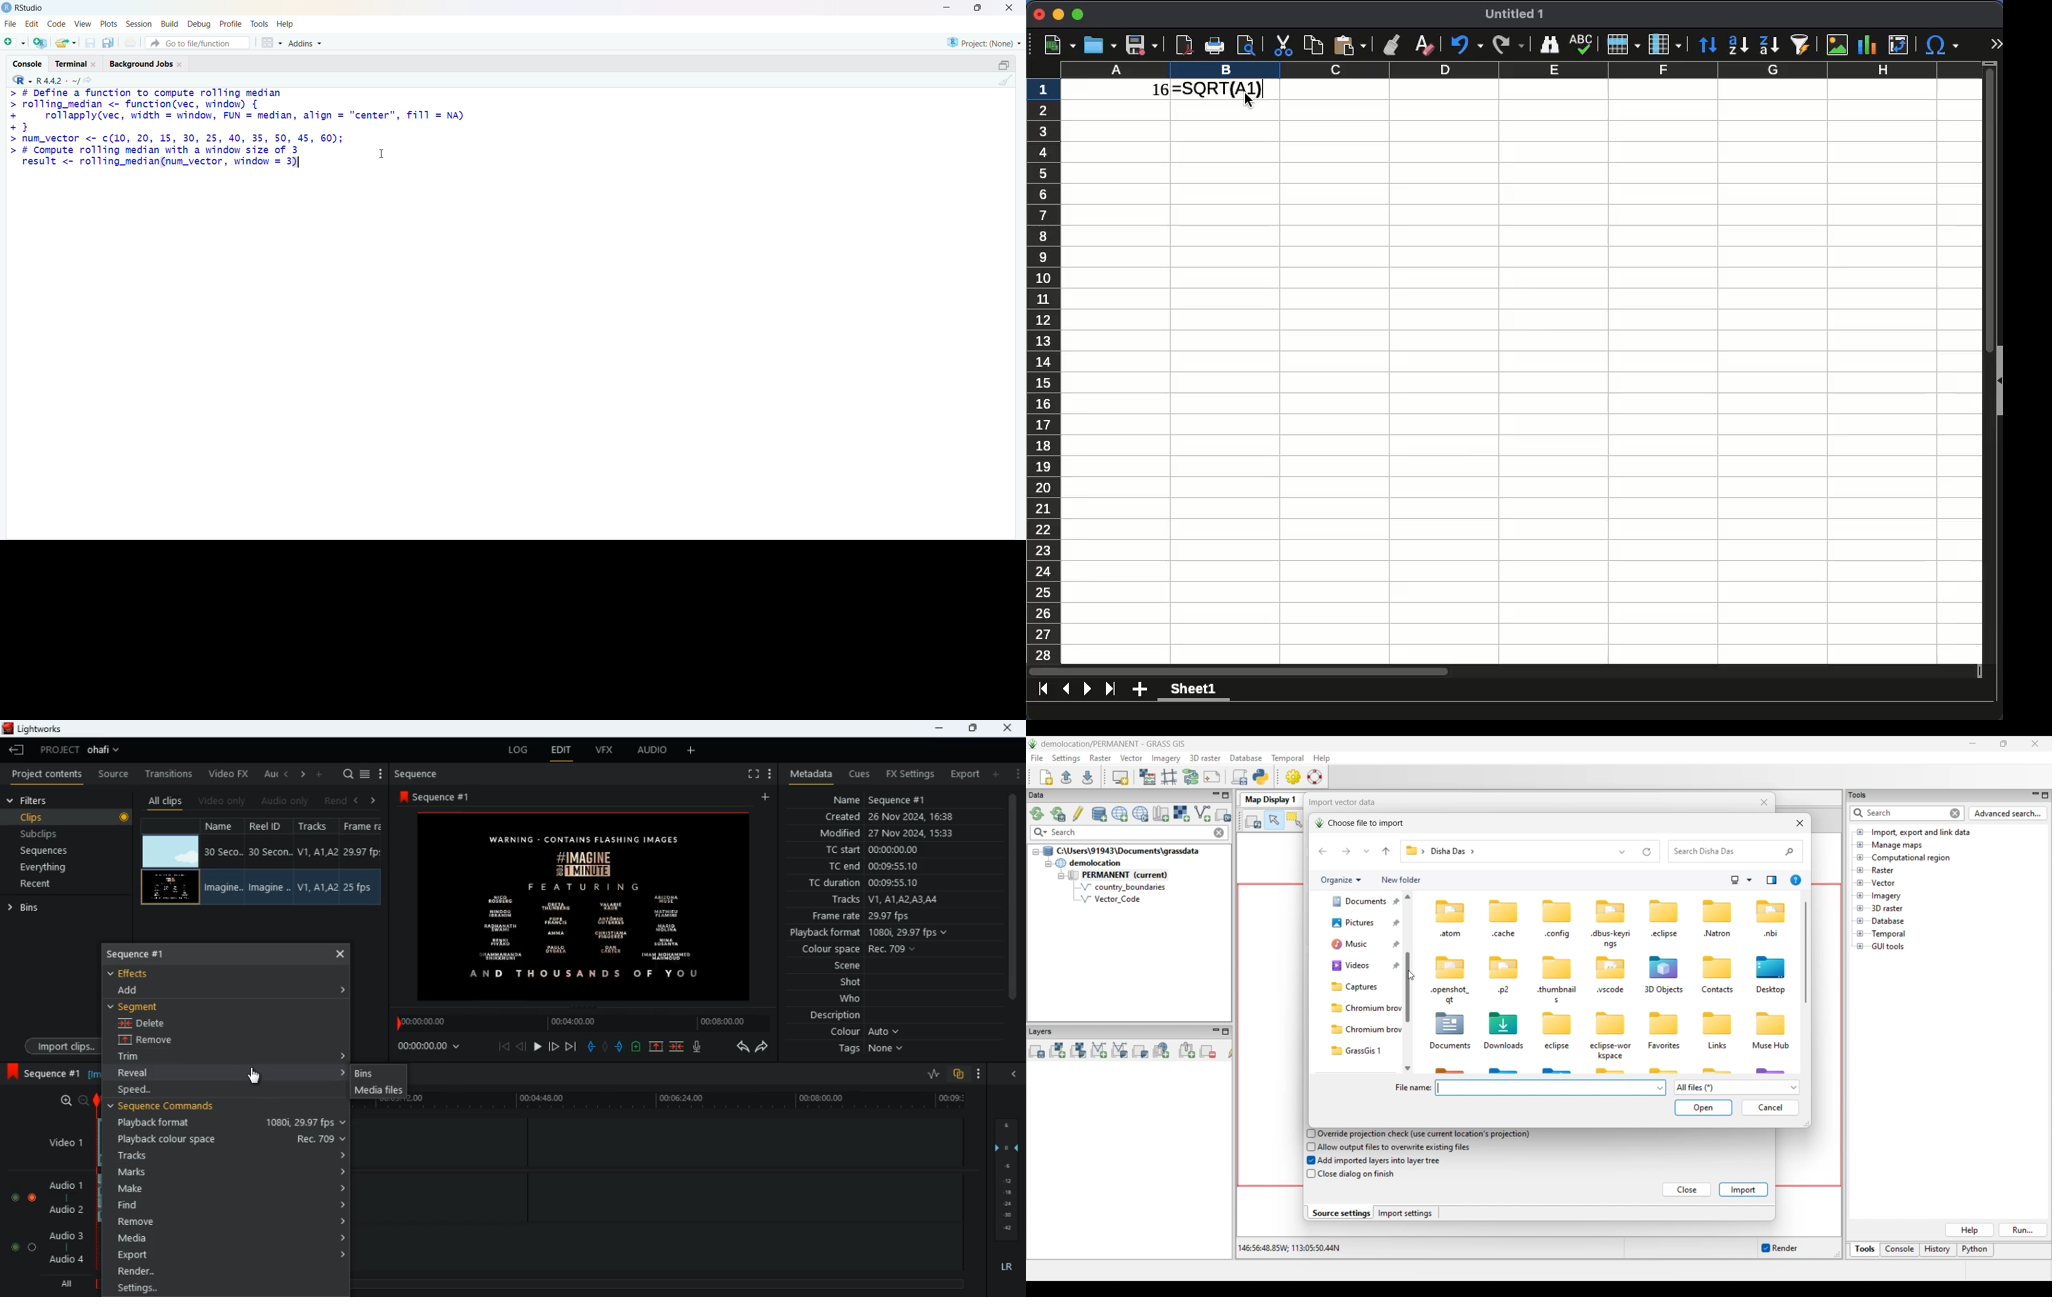 This screenshot has width=2072, height=1316. What do you see at coordinates (83, 25) in the screenshot?
I see `view` at bounding box center [83, 25].